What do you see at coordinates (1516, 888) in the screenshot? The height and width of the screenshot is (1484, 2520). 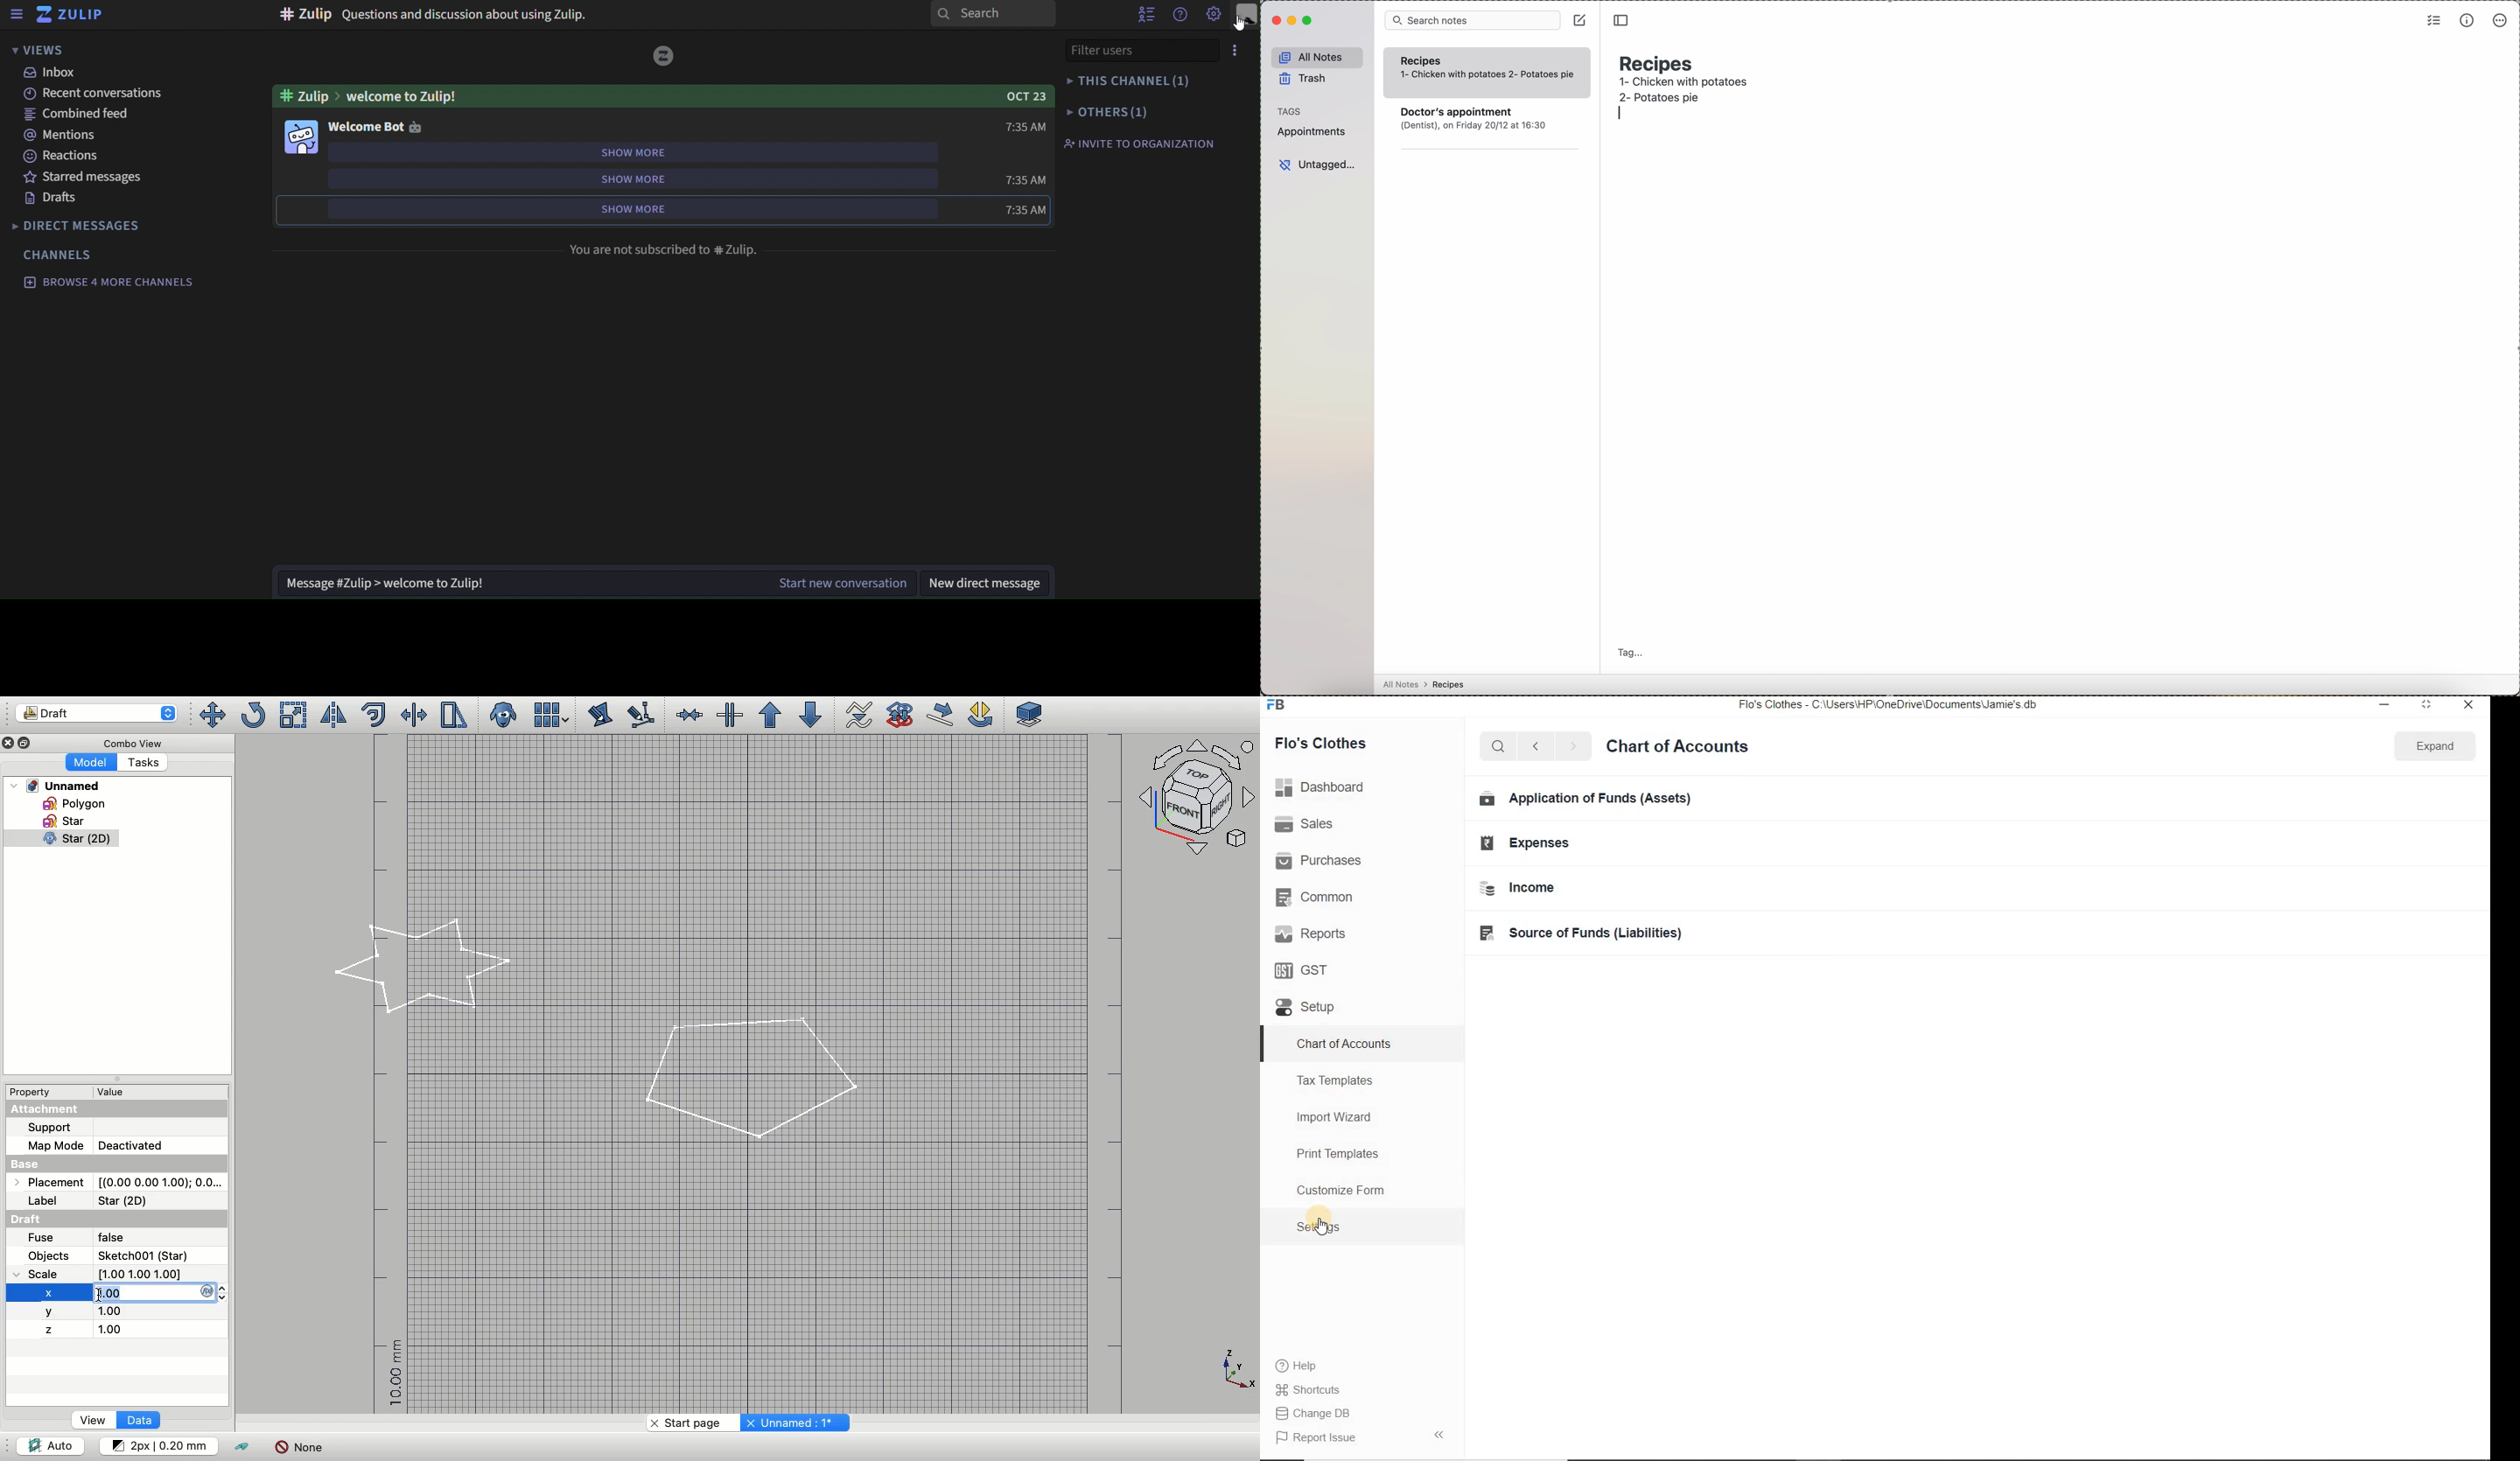 I see `= Income` at bounding box center [1516, 888].